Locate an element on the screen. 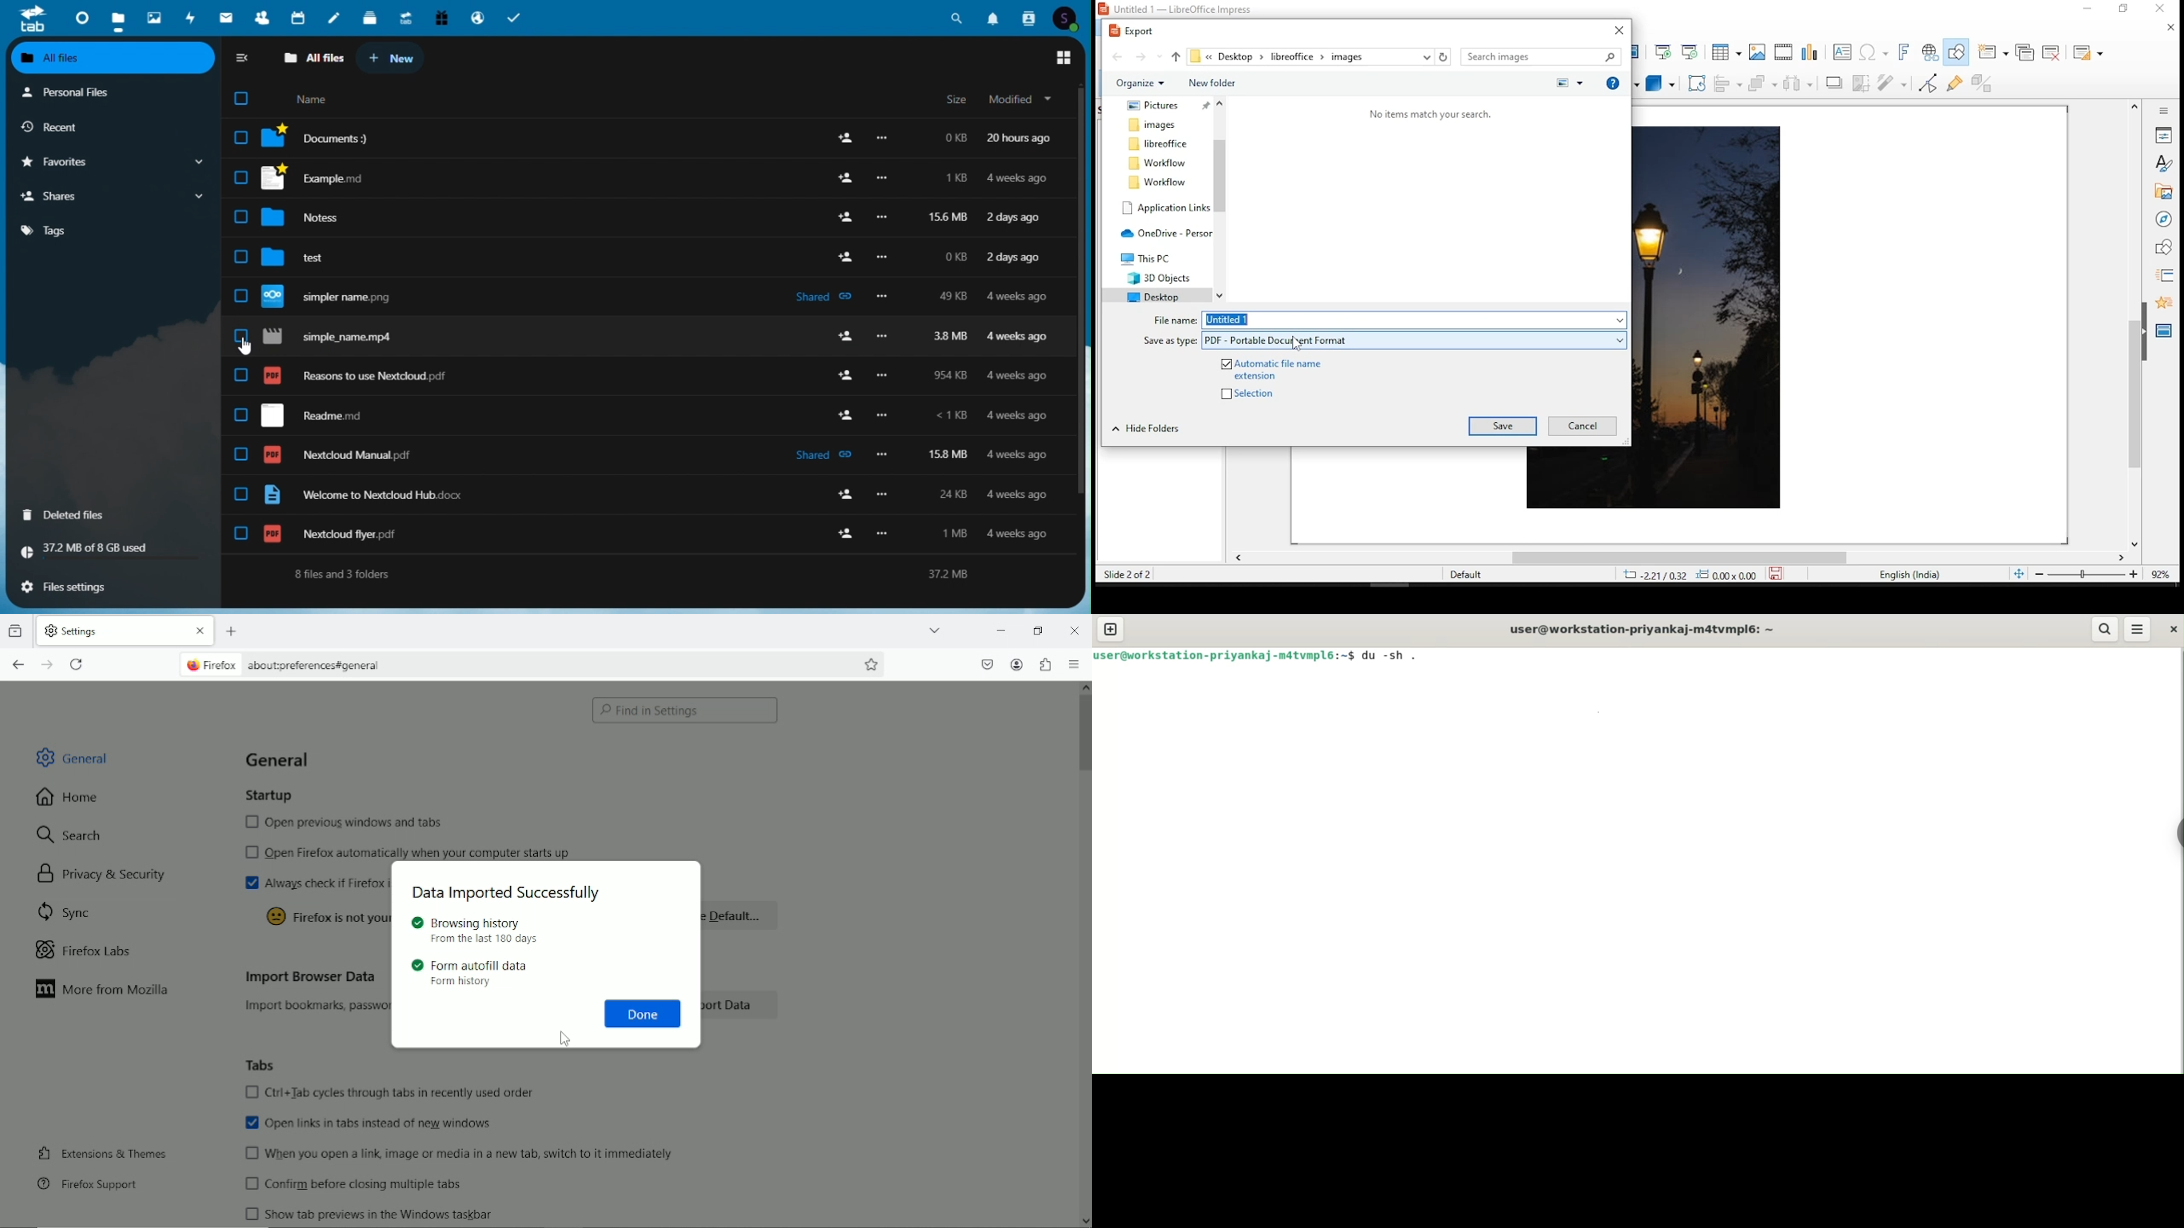 The height and width of the screenshot is (1232, 2184). Go forward is located at coordinates (45, 665).